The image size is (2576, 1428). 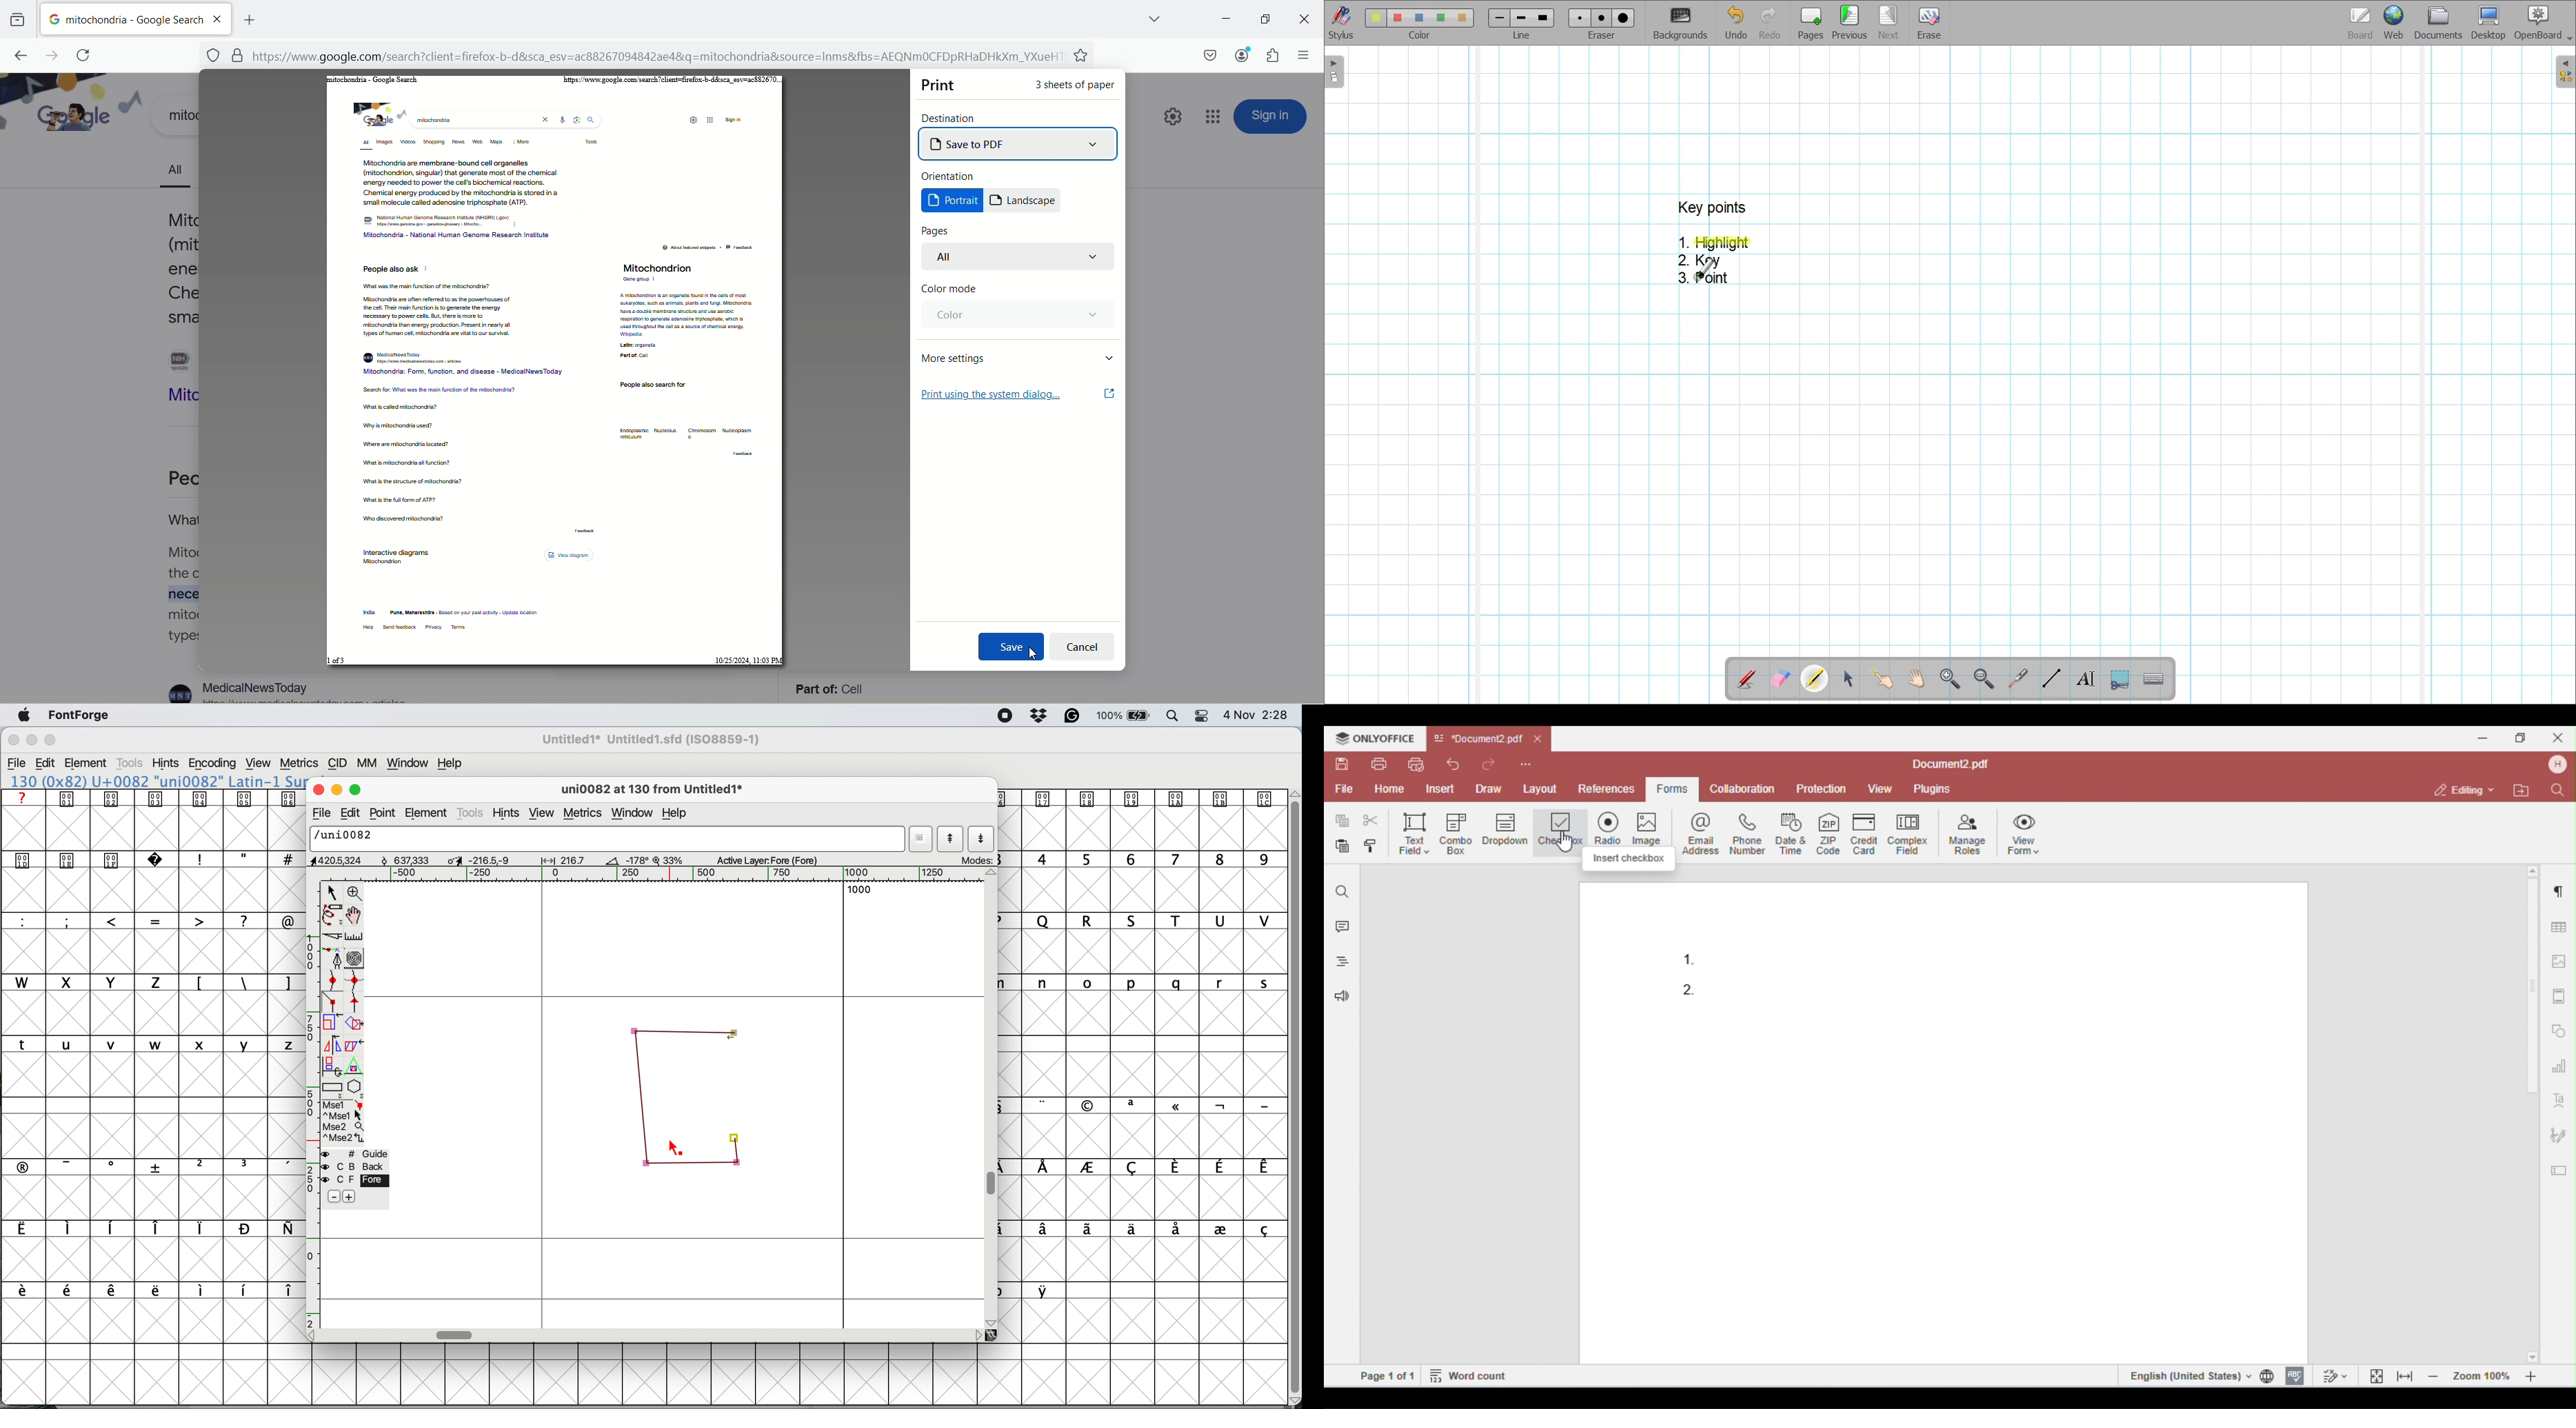 I want to click on point, so click(x=384, y=813).